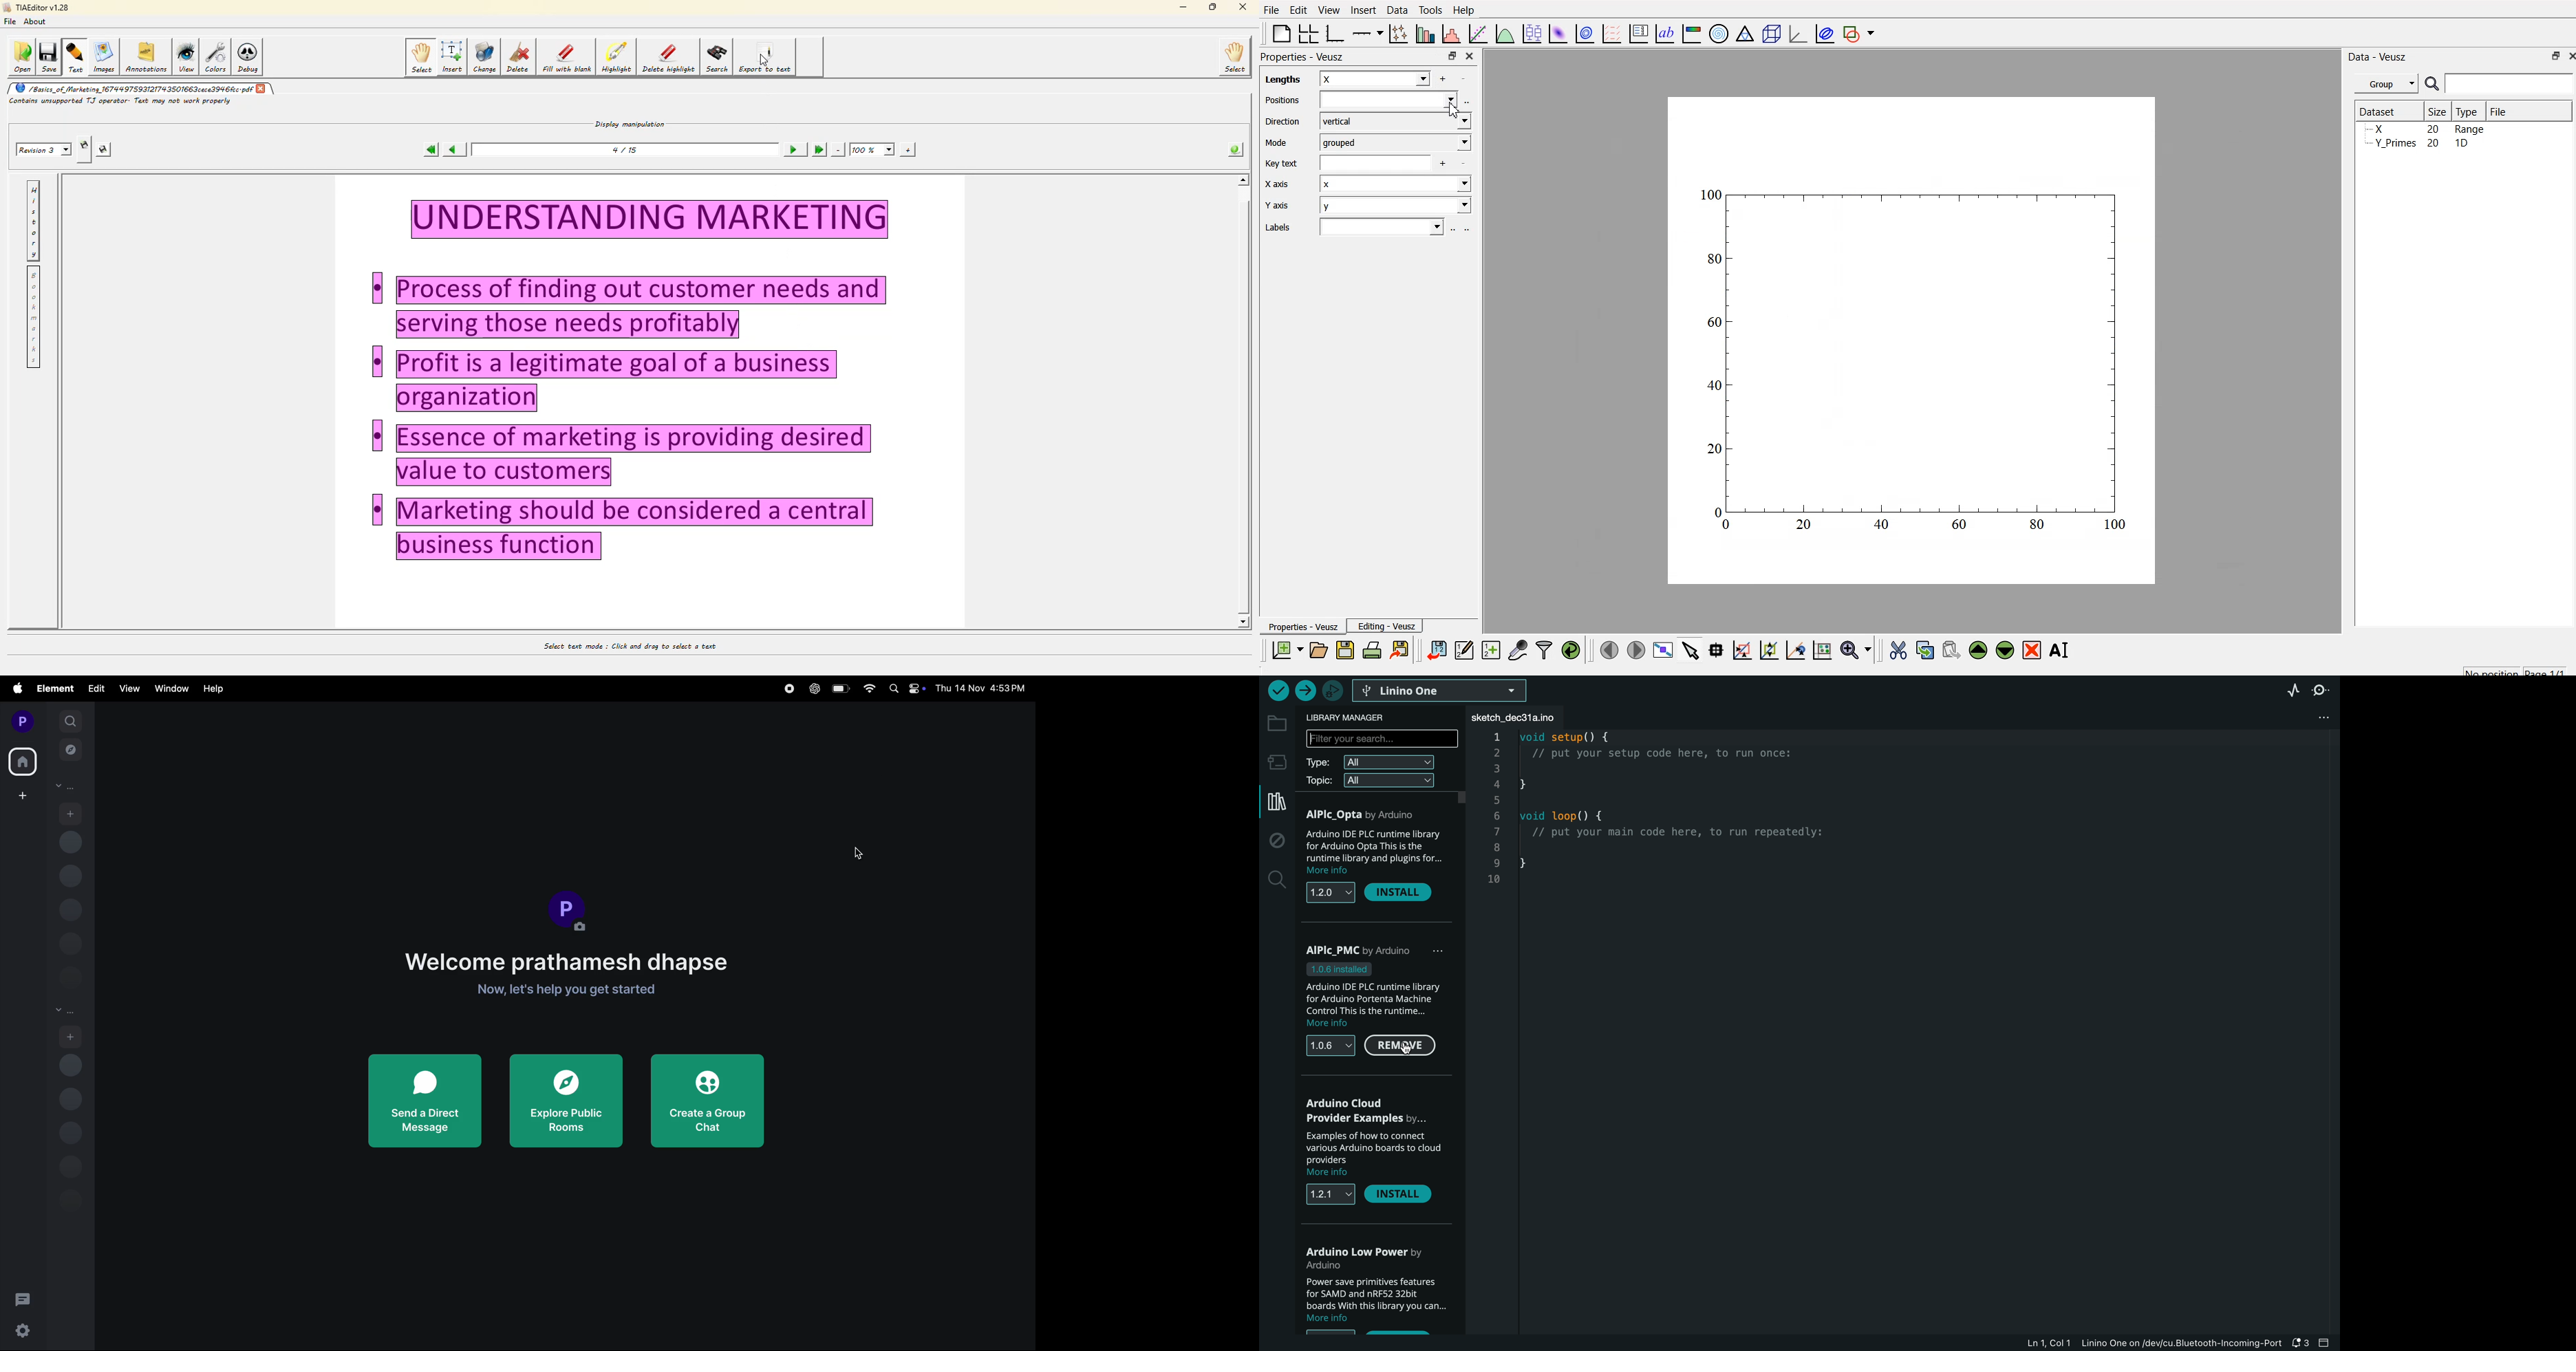 This screenshot has width=2576, height=1372. What do you see at coordinates (2300, 1343) in the screenshot?
I see `notification` at bounding box center [2300, 1343].